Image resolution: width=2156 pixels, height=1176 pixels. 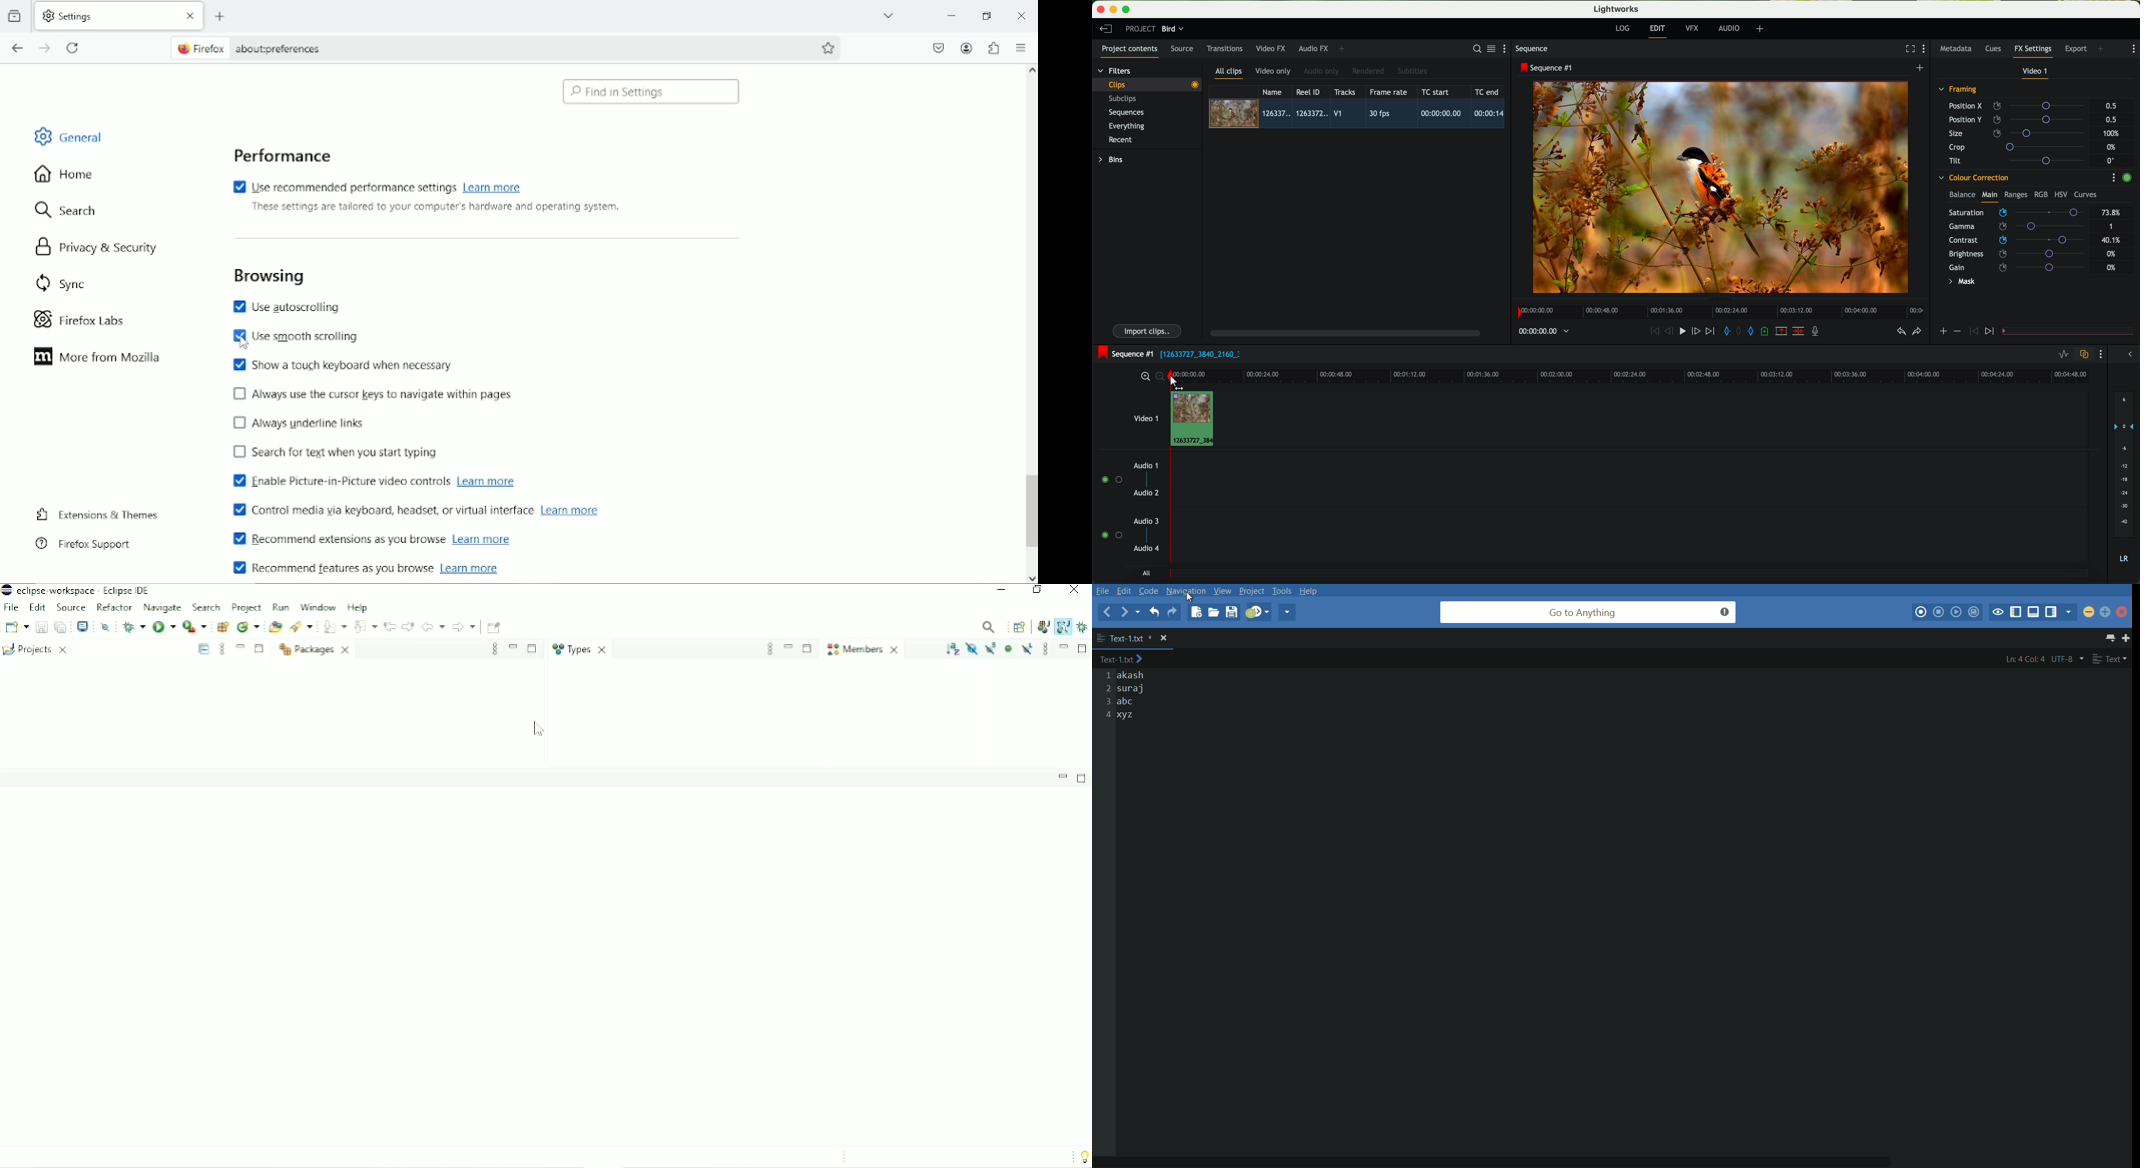 I want to click on Close, so click(x=1022, y=15).